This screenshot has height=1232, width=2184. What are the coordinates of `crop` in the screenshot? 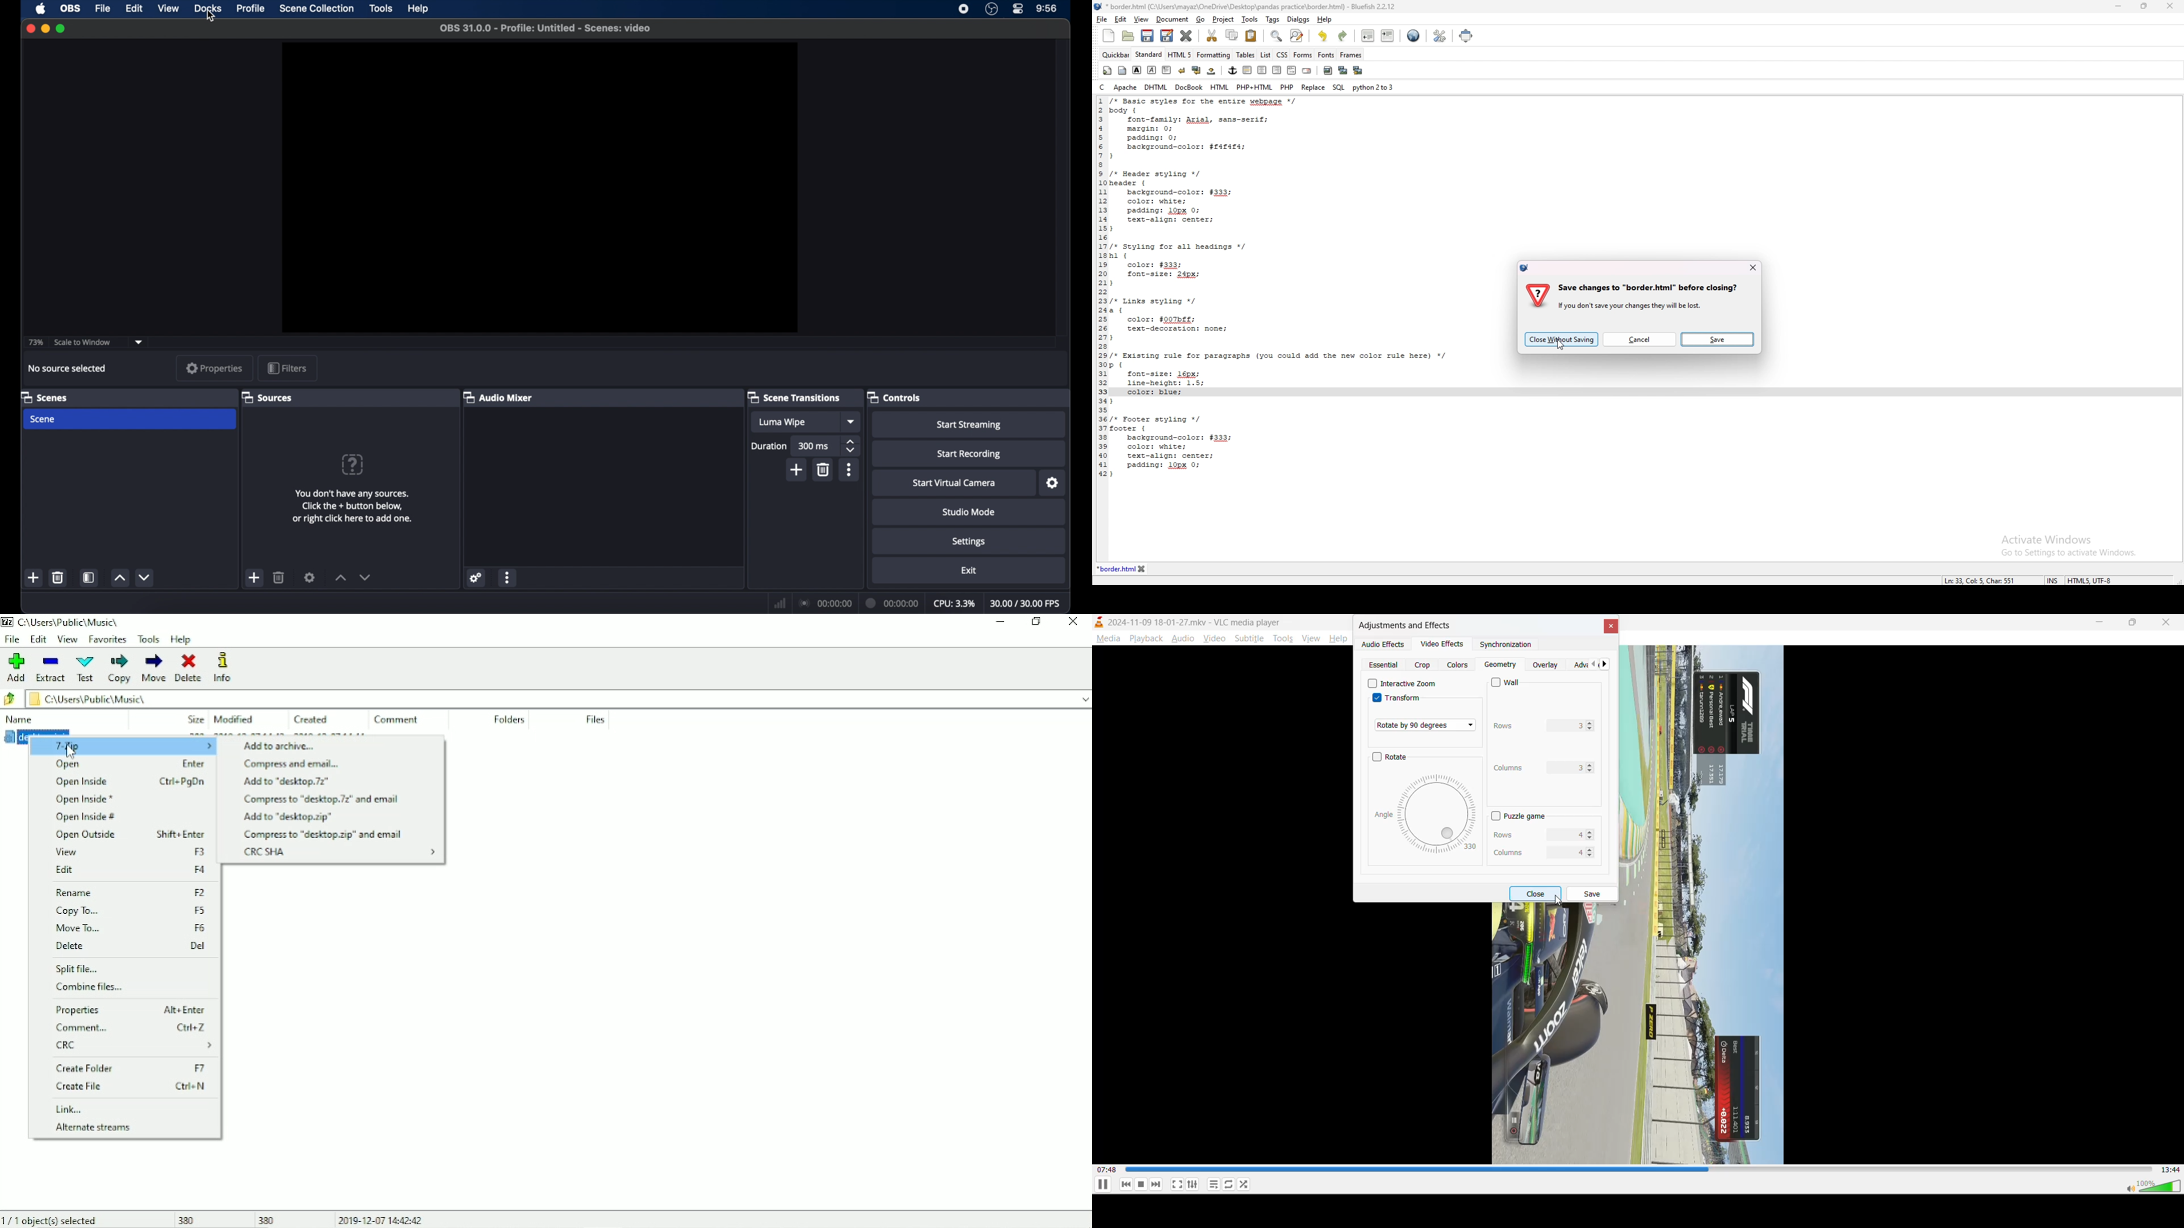 It's located at (1424, 665).